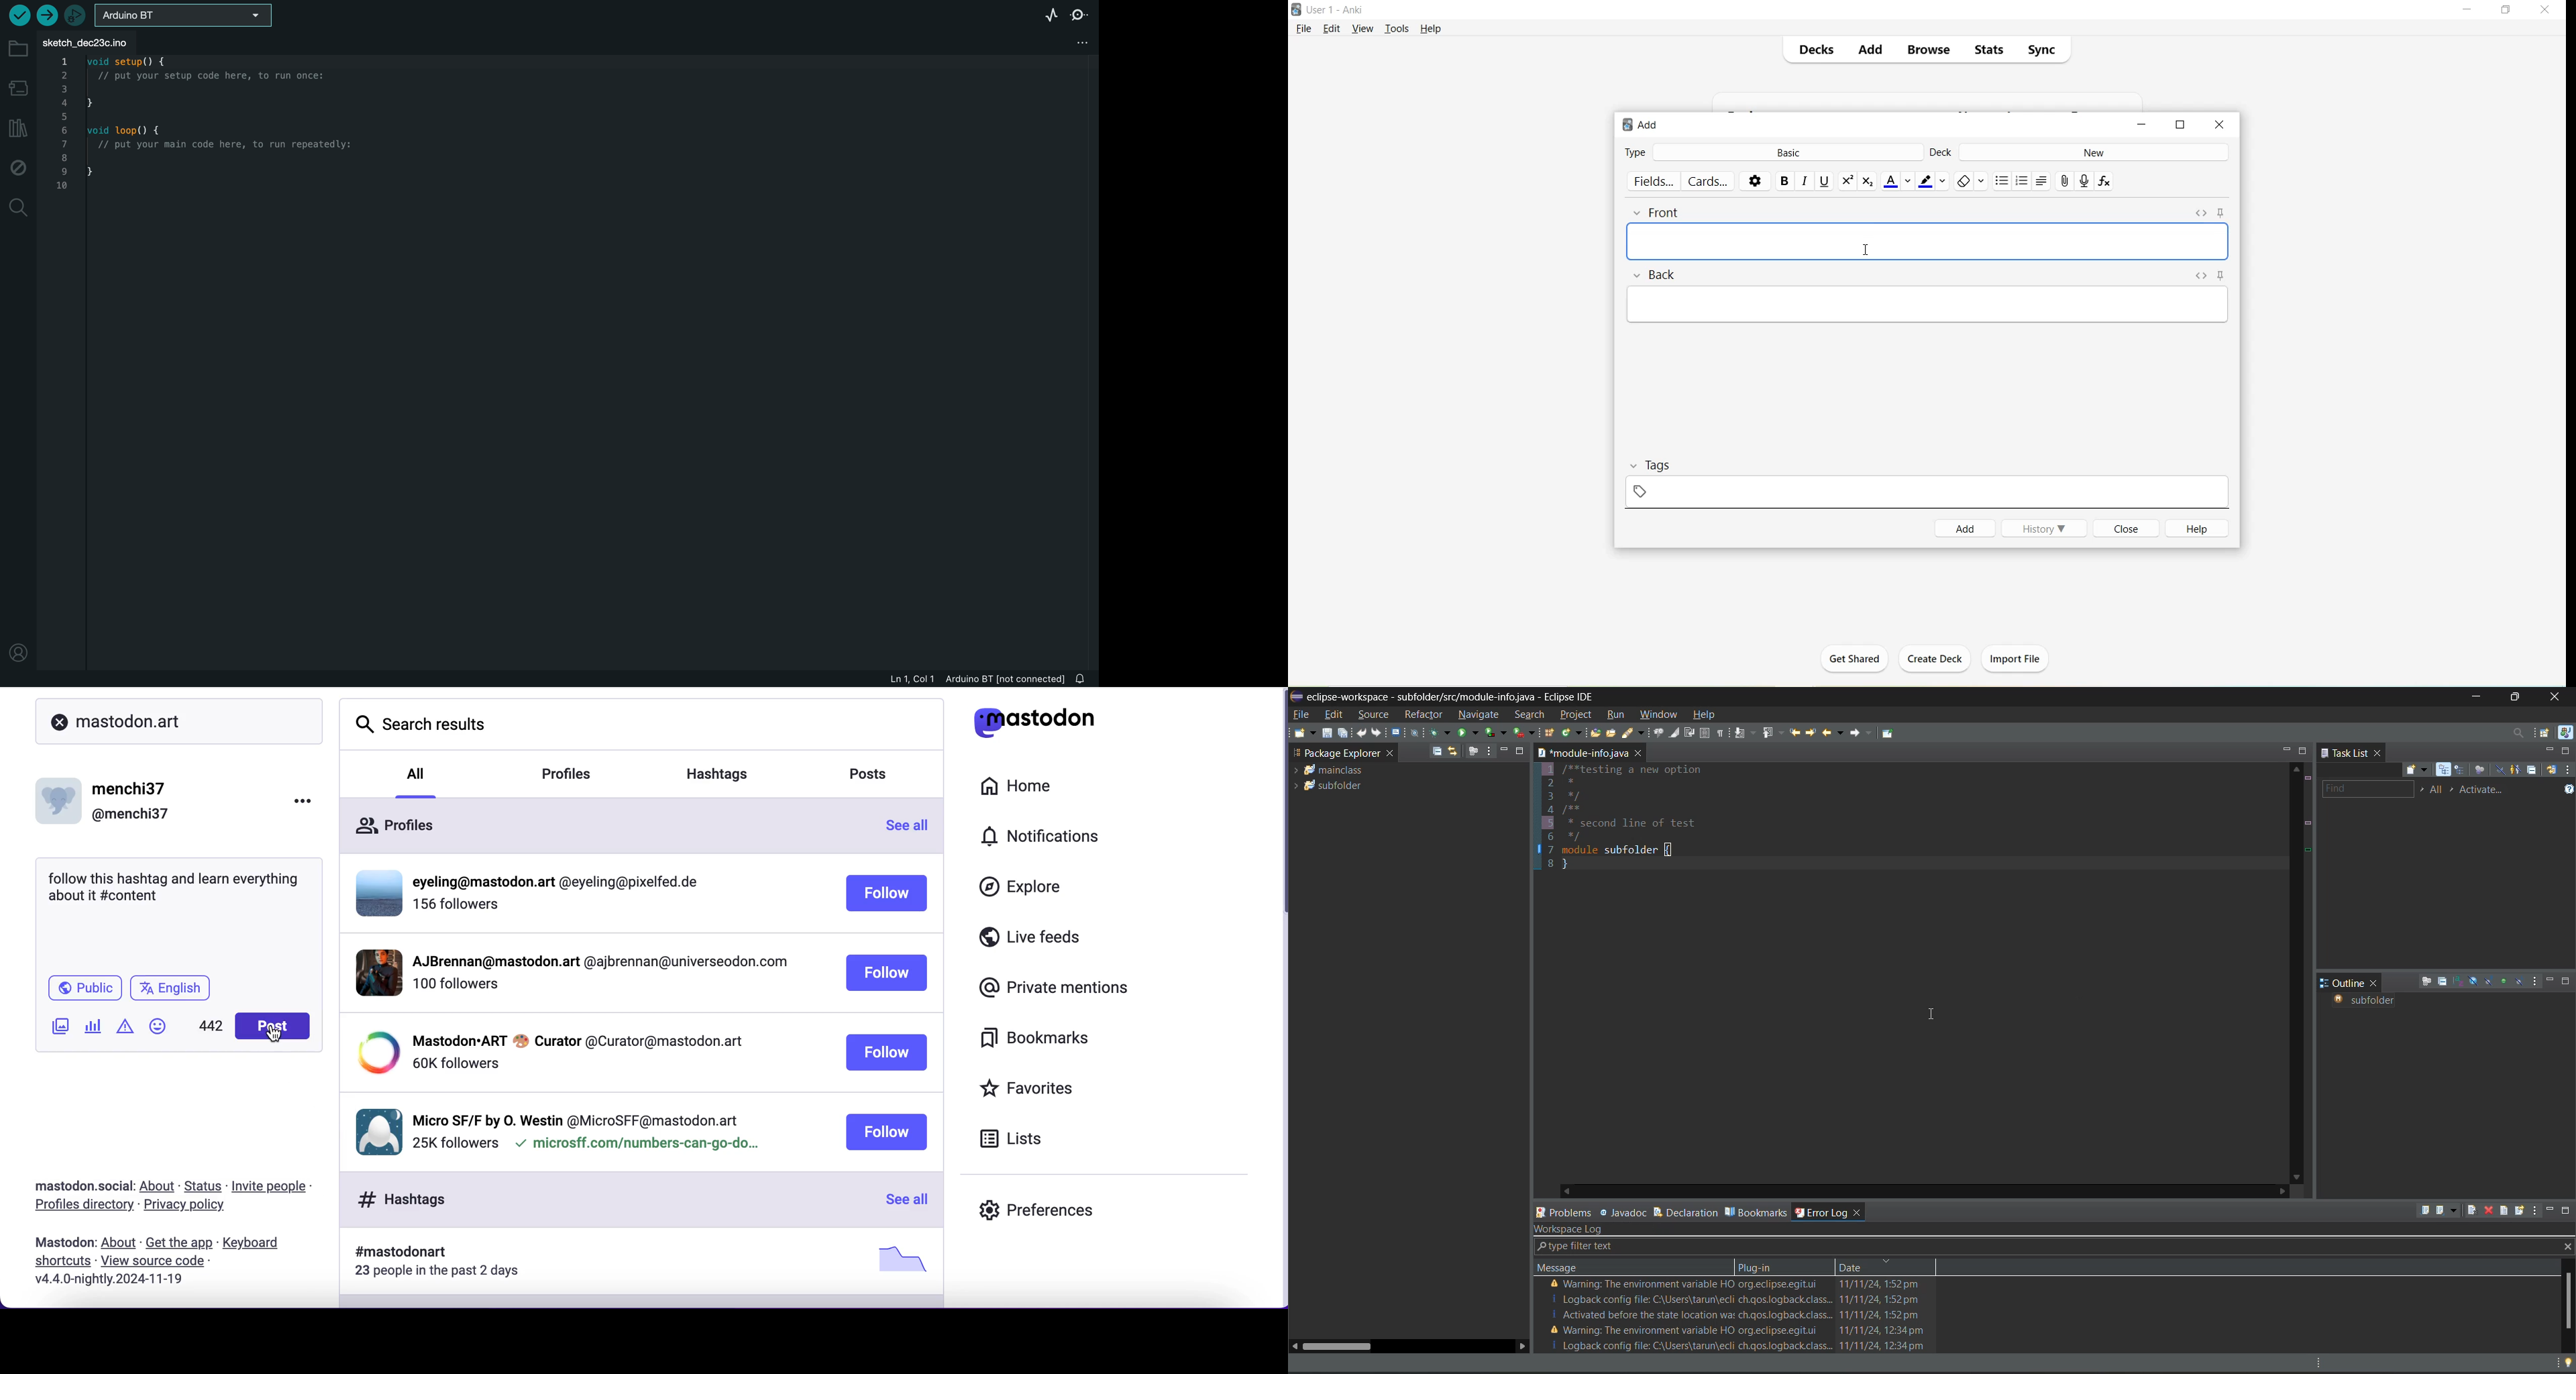 Image resolution: width=2576 pixels, height=1400 pixels. Describe the element at coordinates (2022, 182) in the screenshot. I see `Ordered list` at that location.